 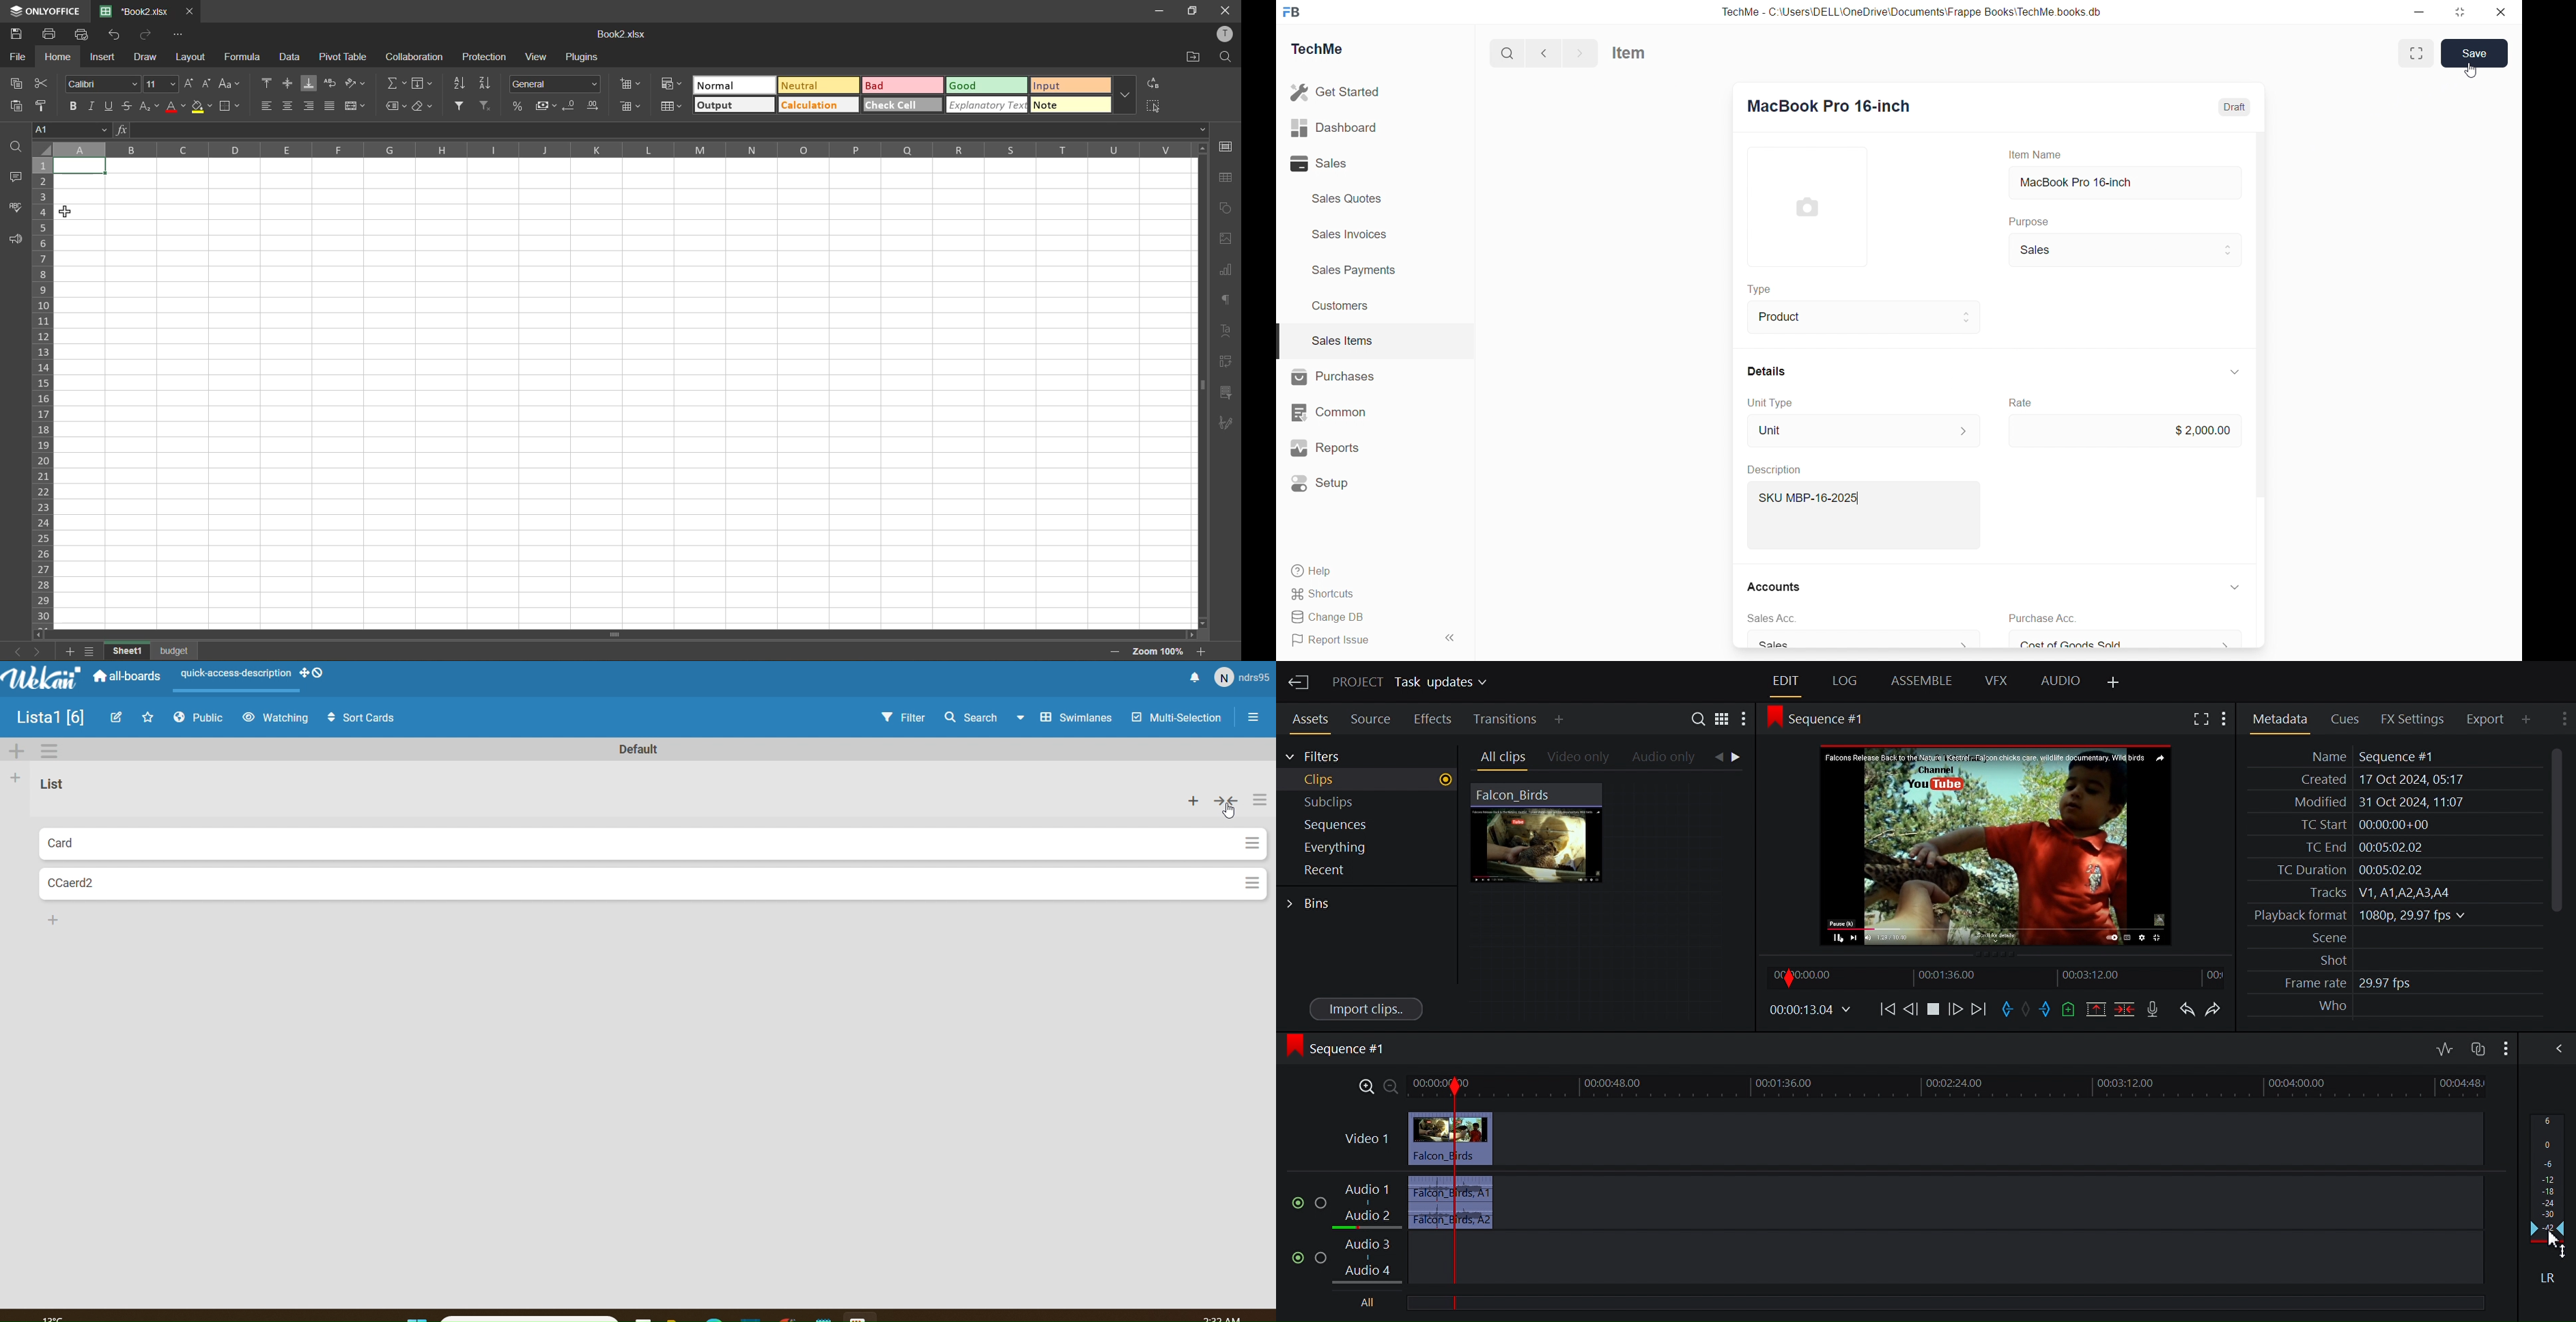 I want to click on strikethrough, so click(x=128, y=106).